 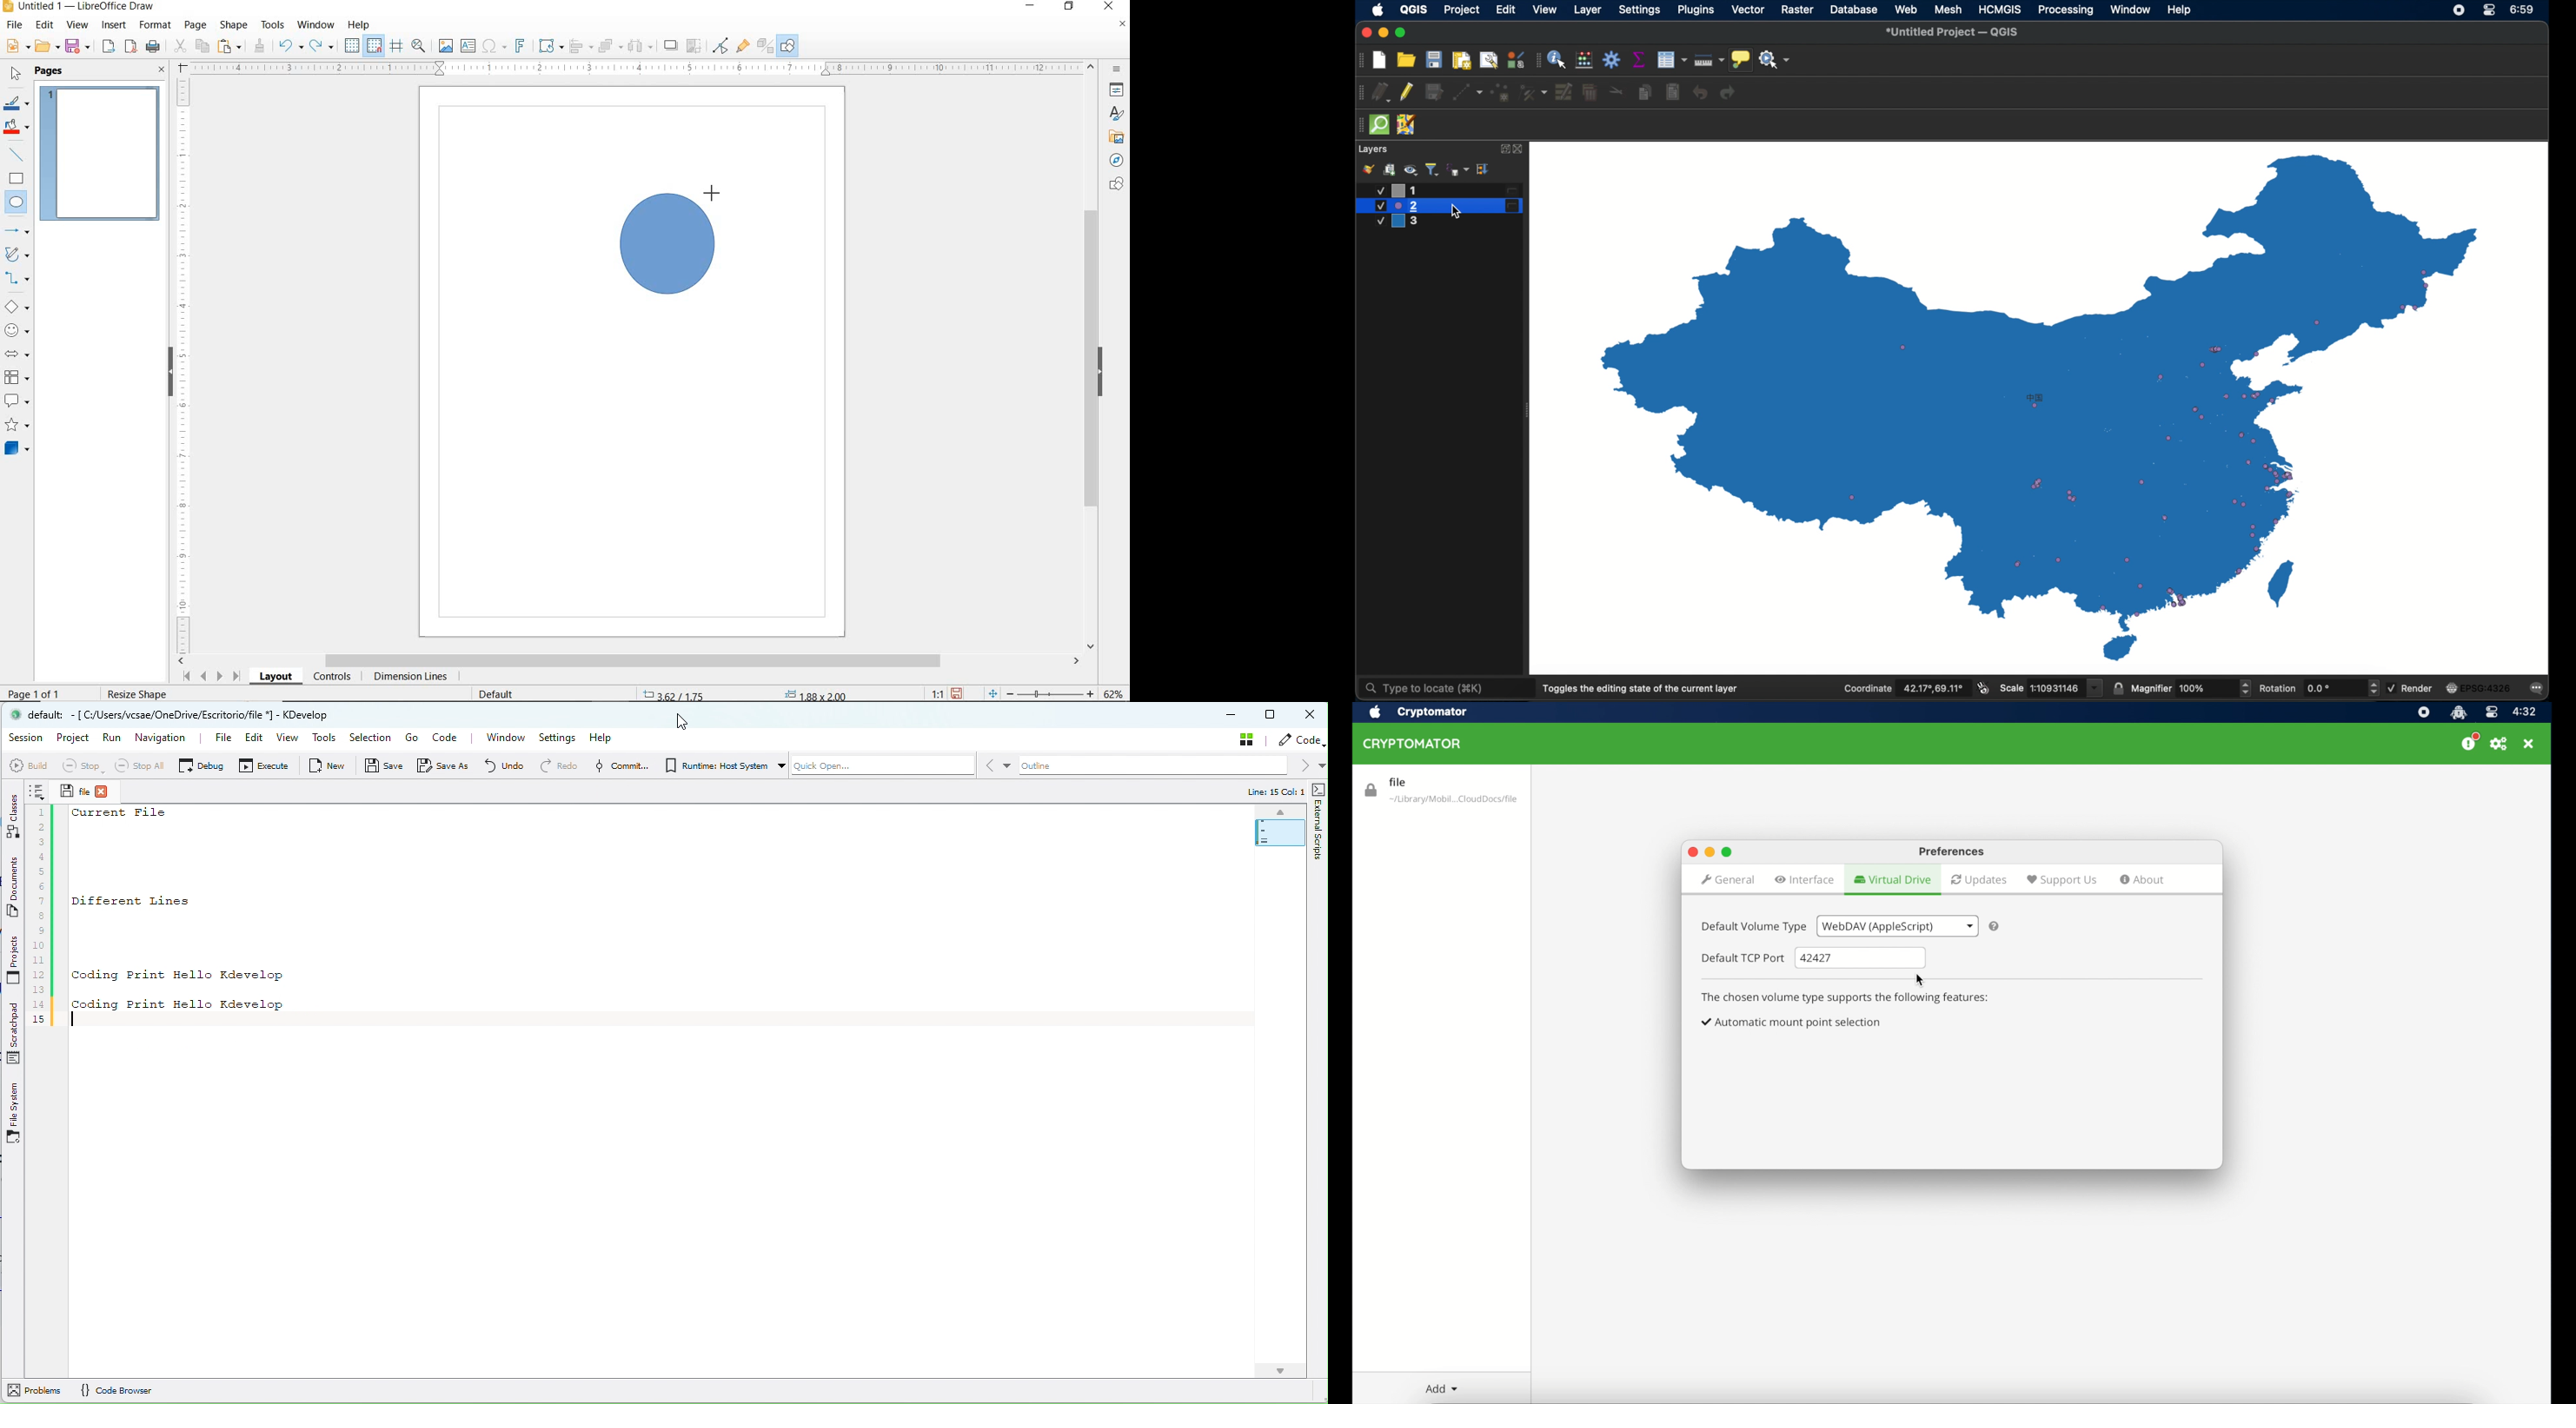 I want to click on minimize, so click(x=1383, y=33).